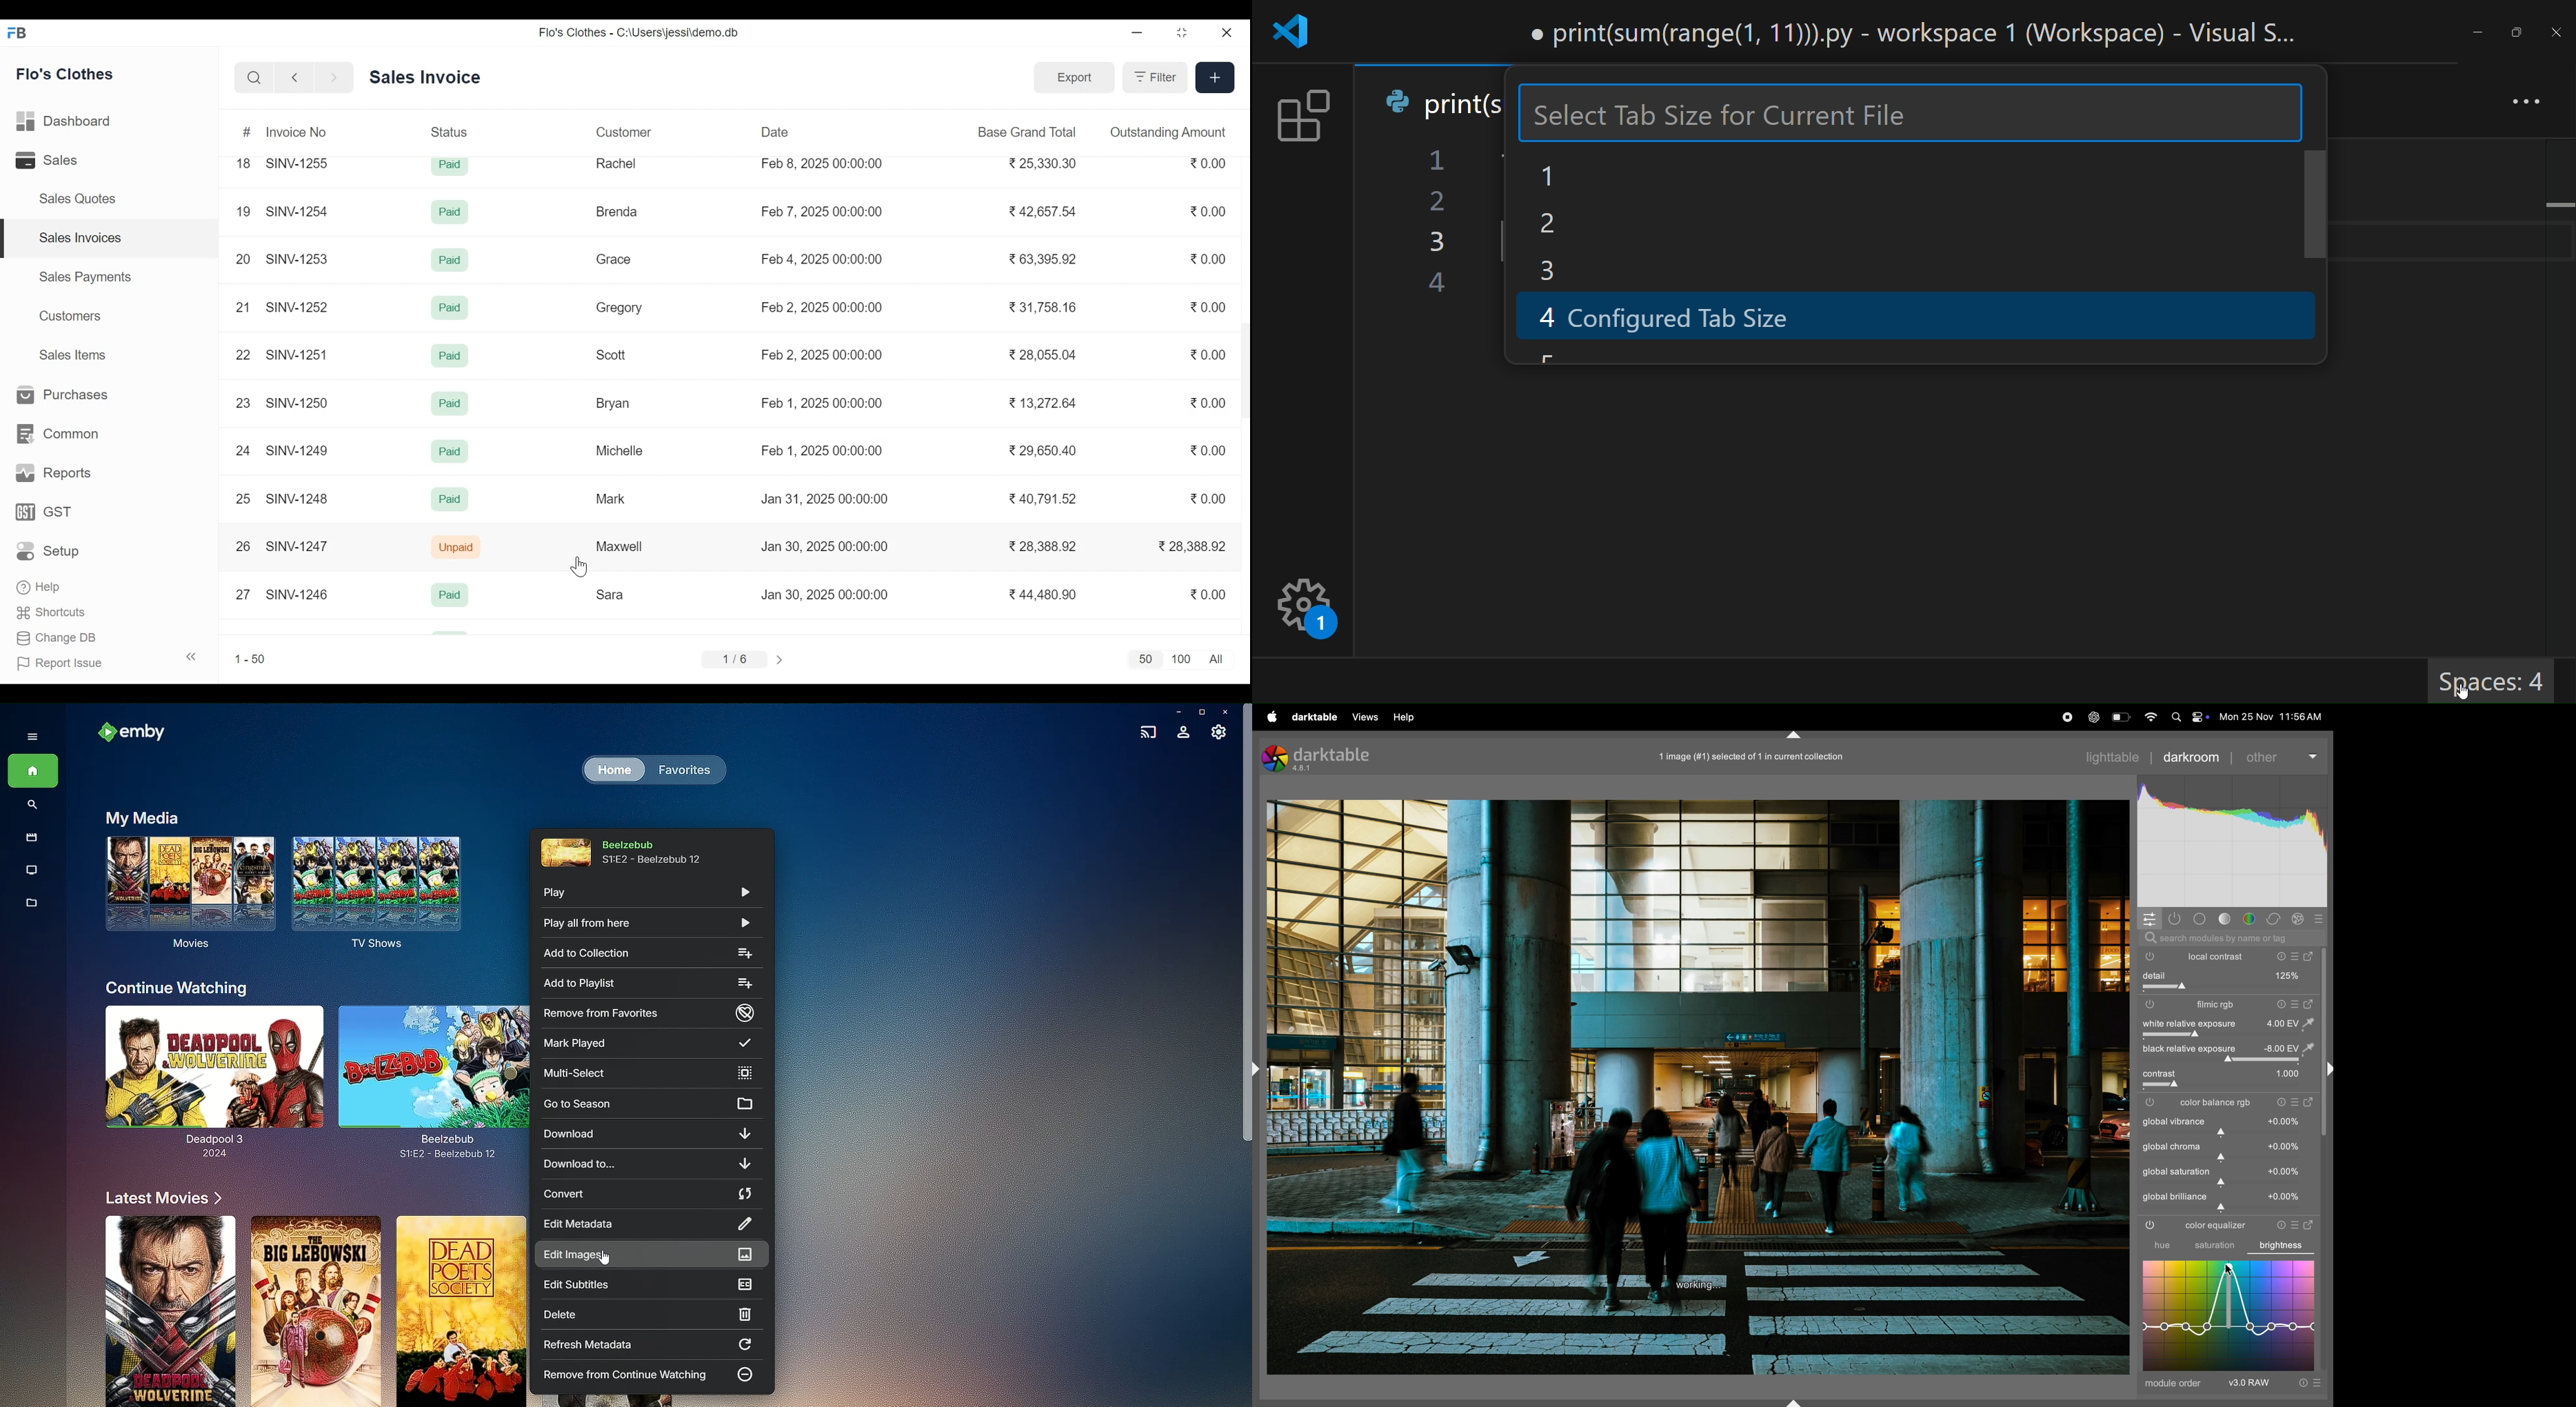  I want to click on 22, so click(241, 354).